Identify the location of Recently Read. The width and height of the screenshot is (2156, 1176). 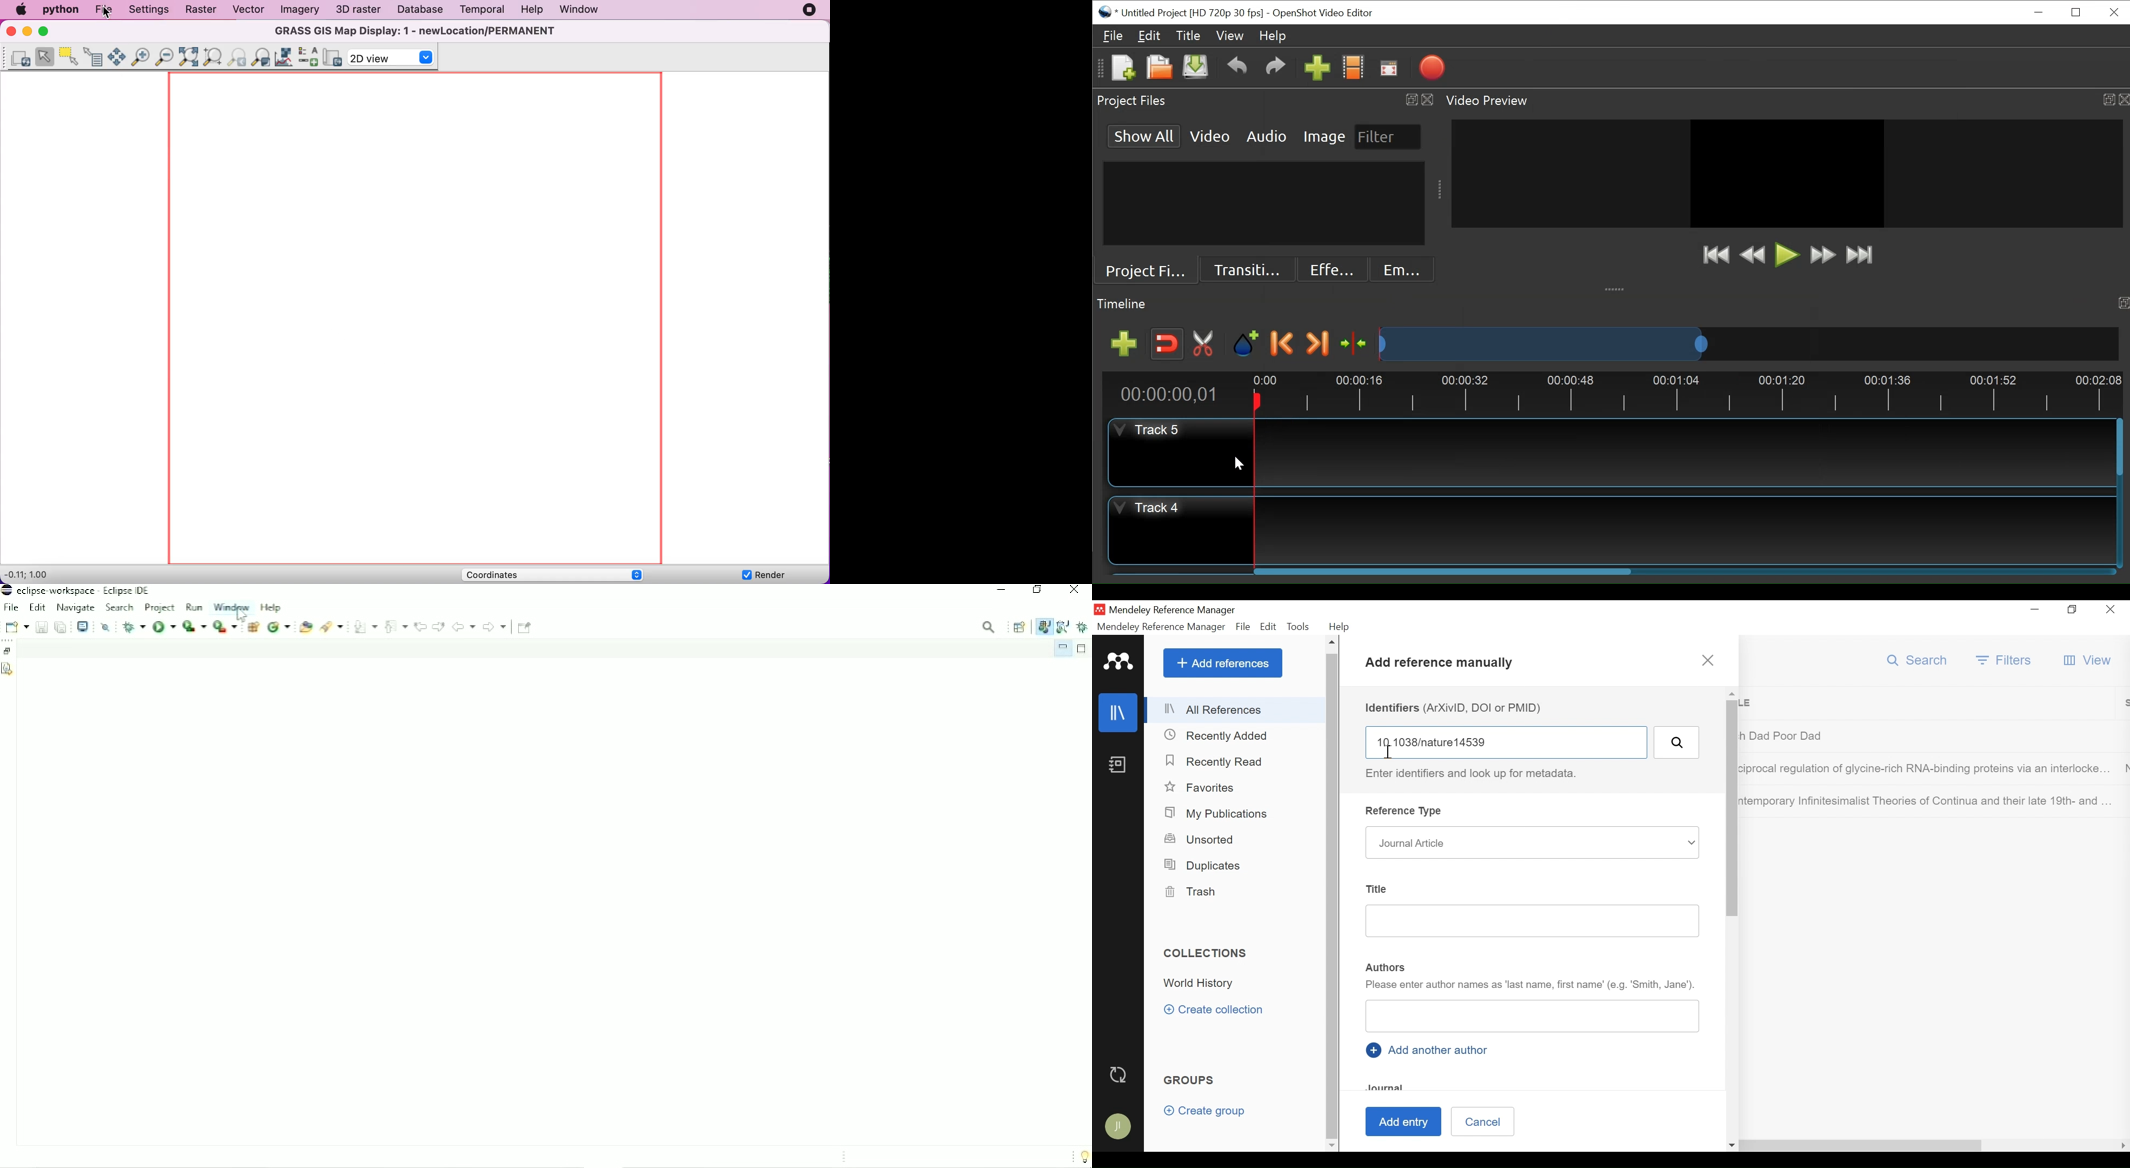
(1221, 762).